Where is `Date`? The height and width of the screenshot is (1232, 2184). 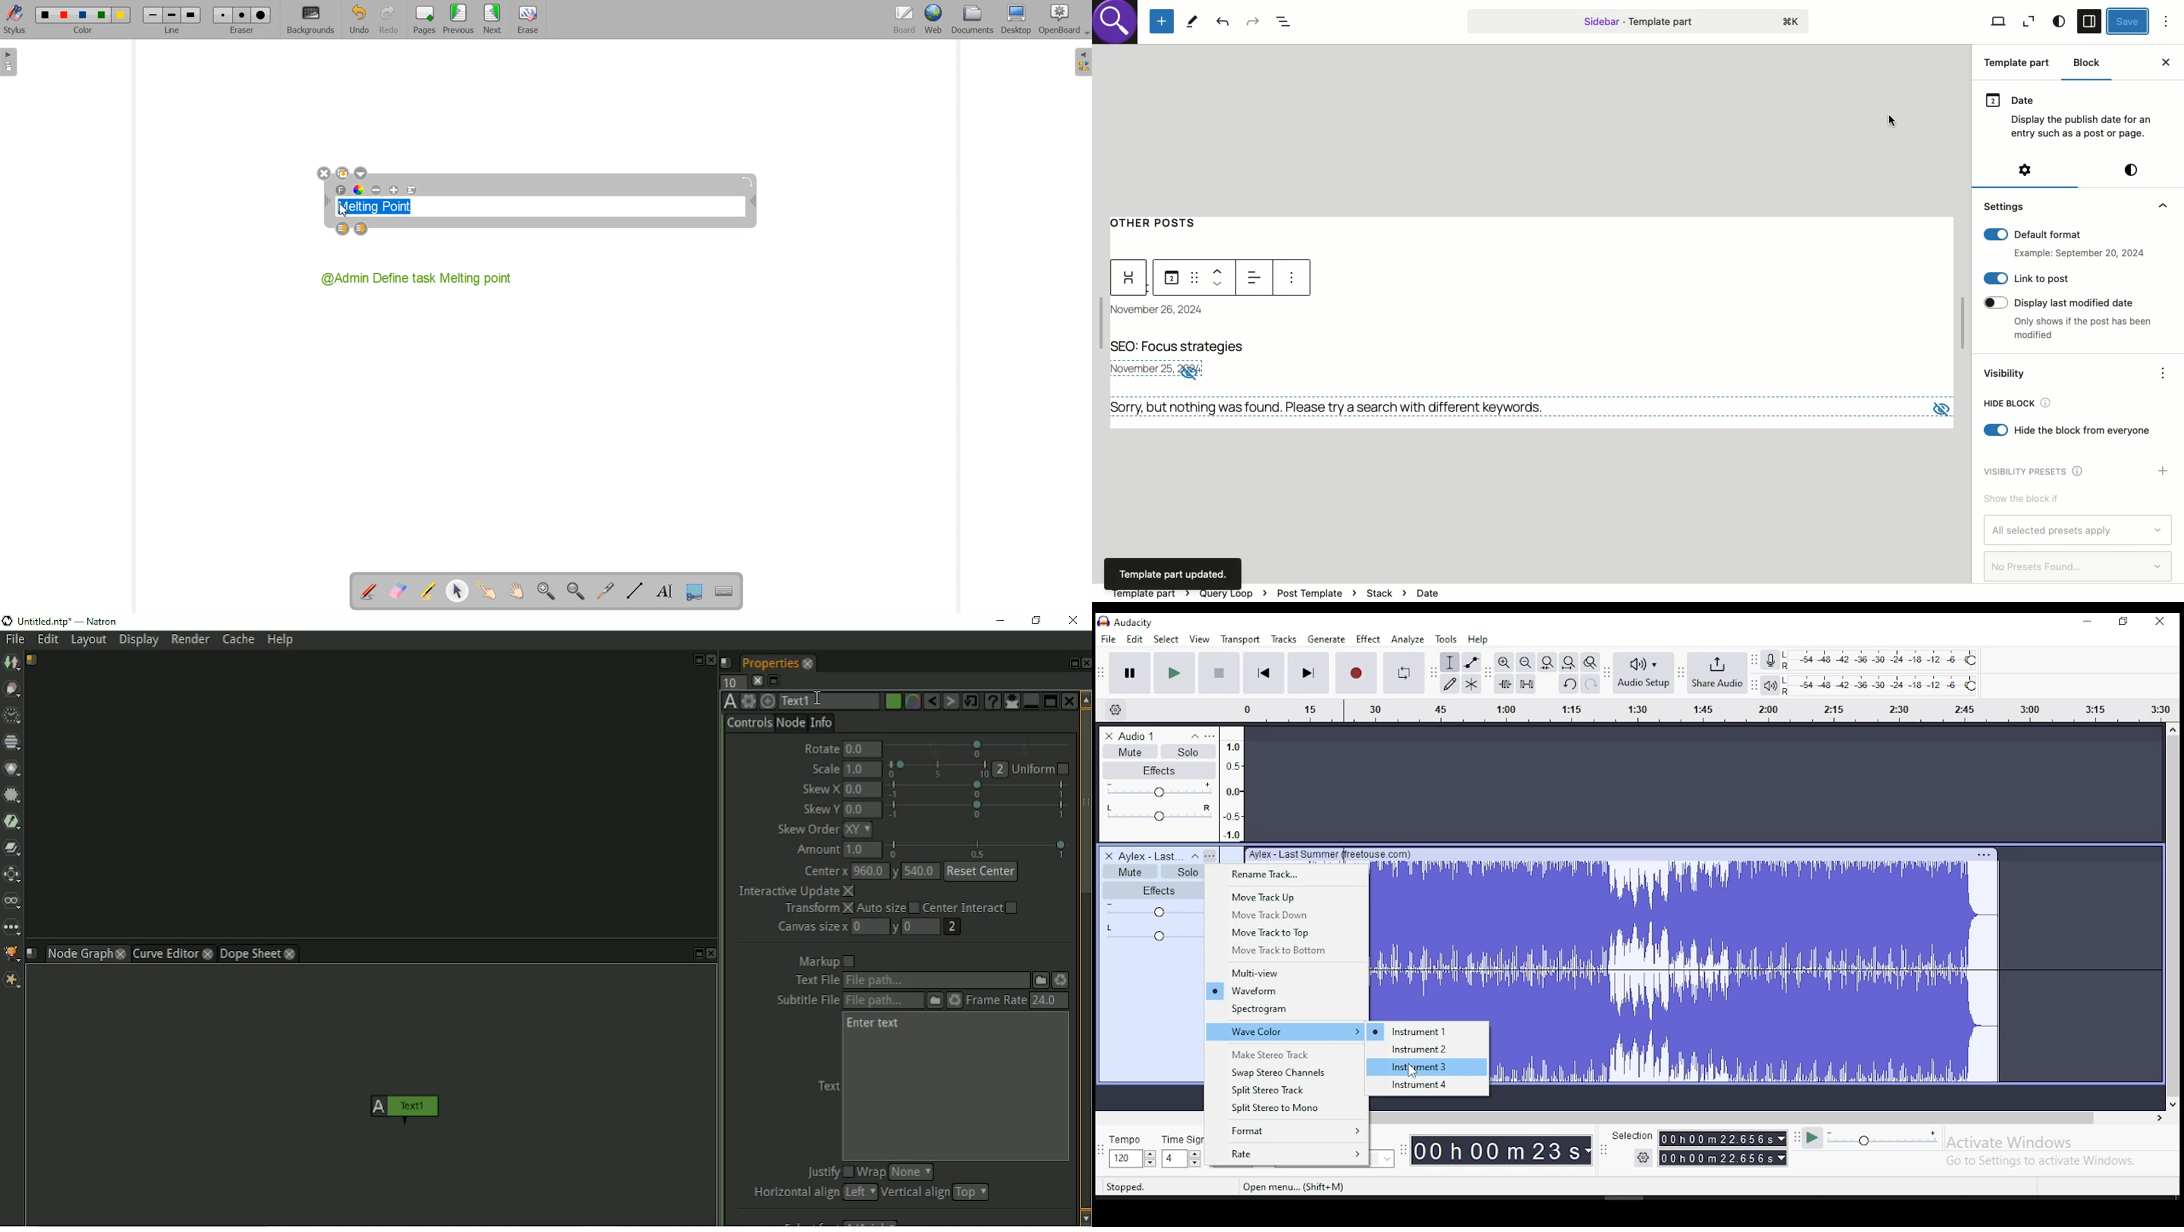 Date is located at coordinates (1166, 311).